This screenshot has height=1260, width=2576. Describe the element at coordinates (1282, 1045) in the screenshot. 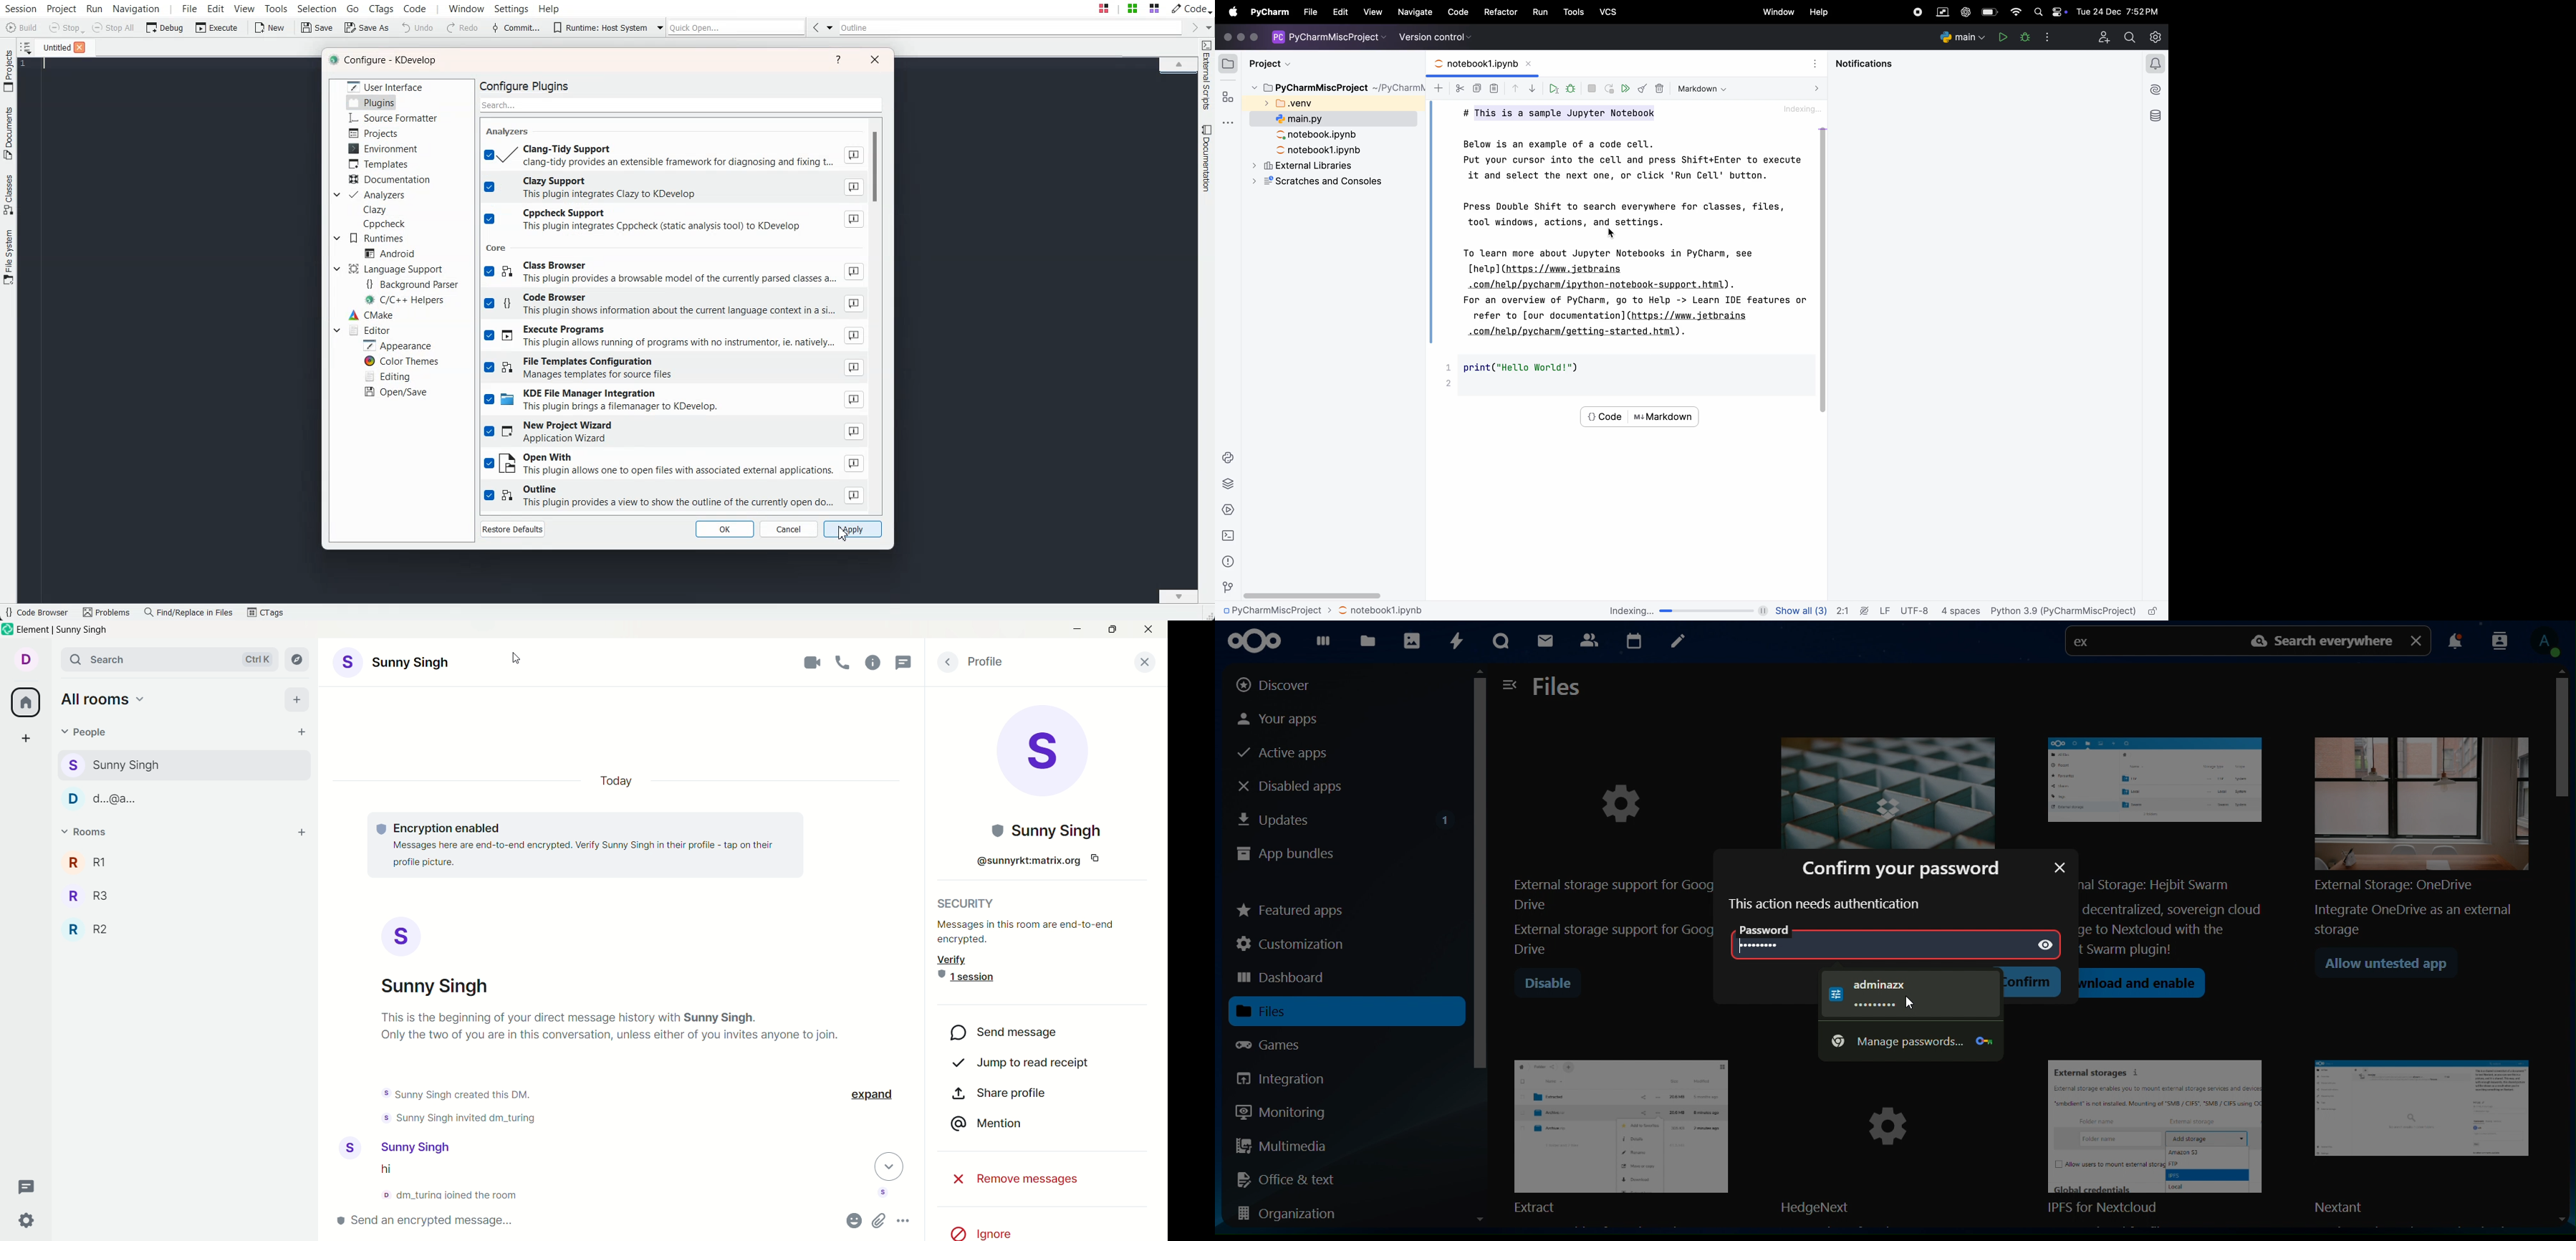

I see `games` at that location.